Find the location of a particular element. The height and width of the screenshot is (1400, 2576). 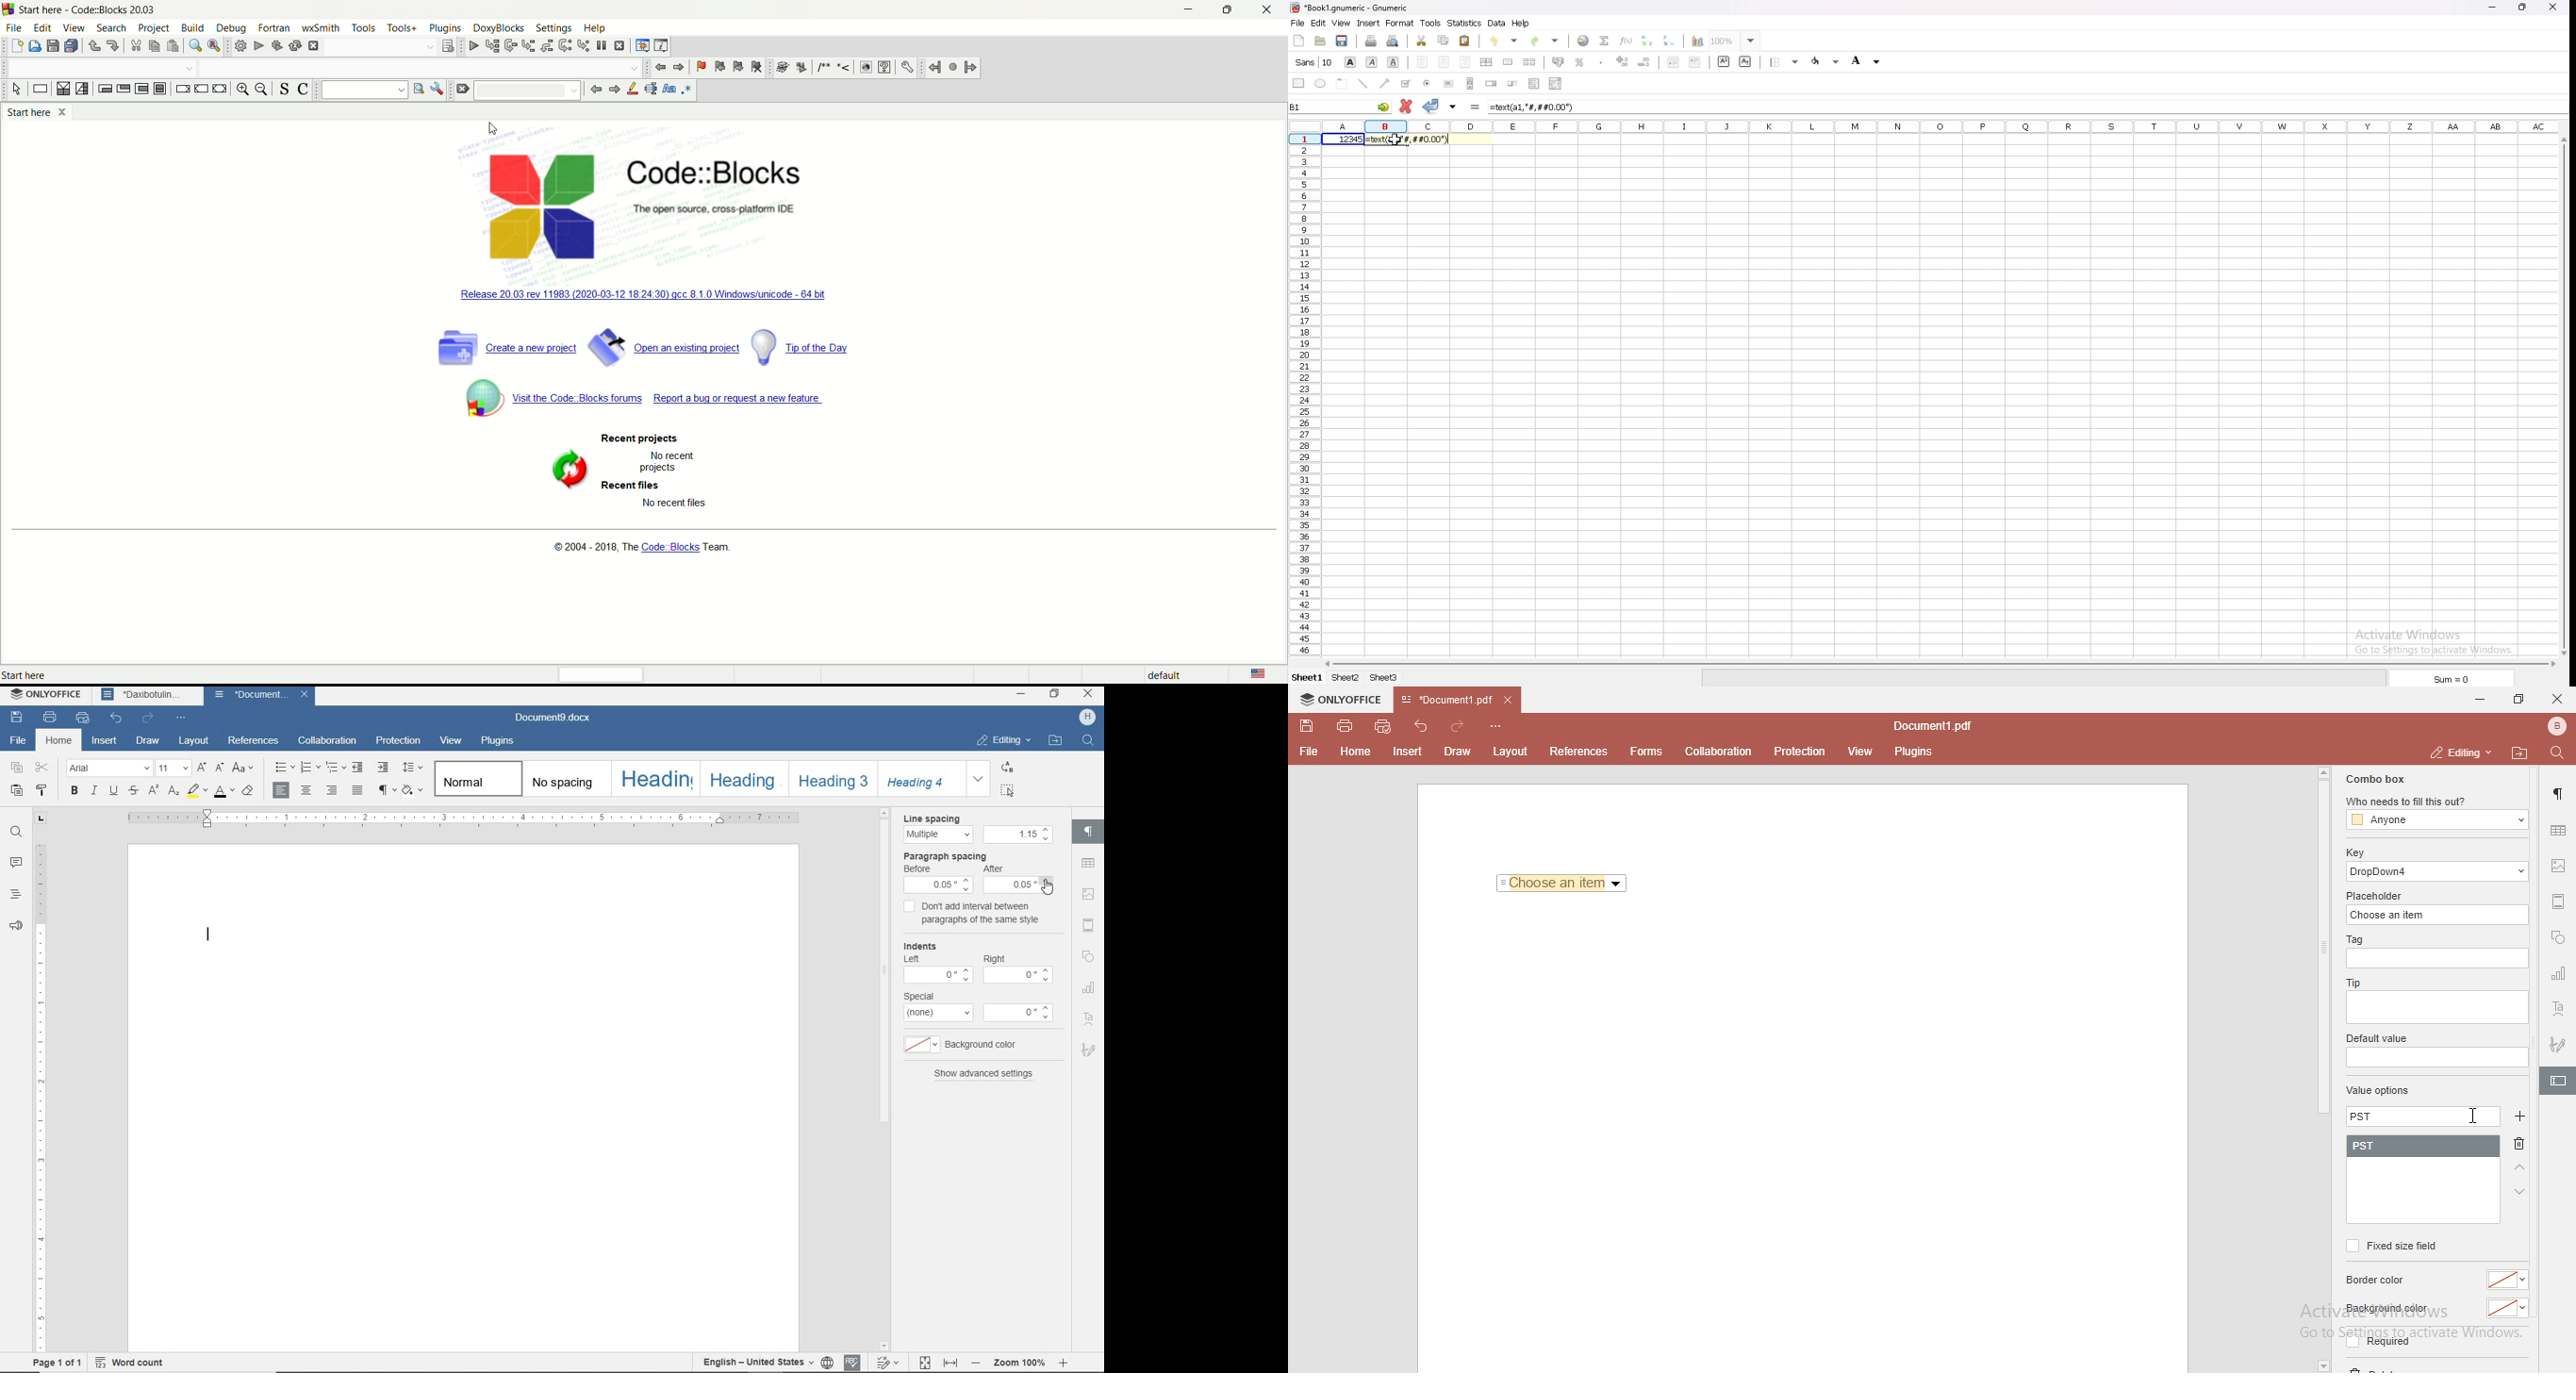

view is located at coordinates (1341, 23).